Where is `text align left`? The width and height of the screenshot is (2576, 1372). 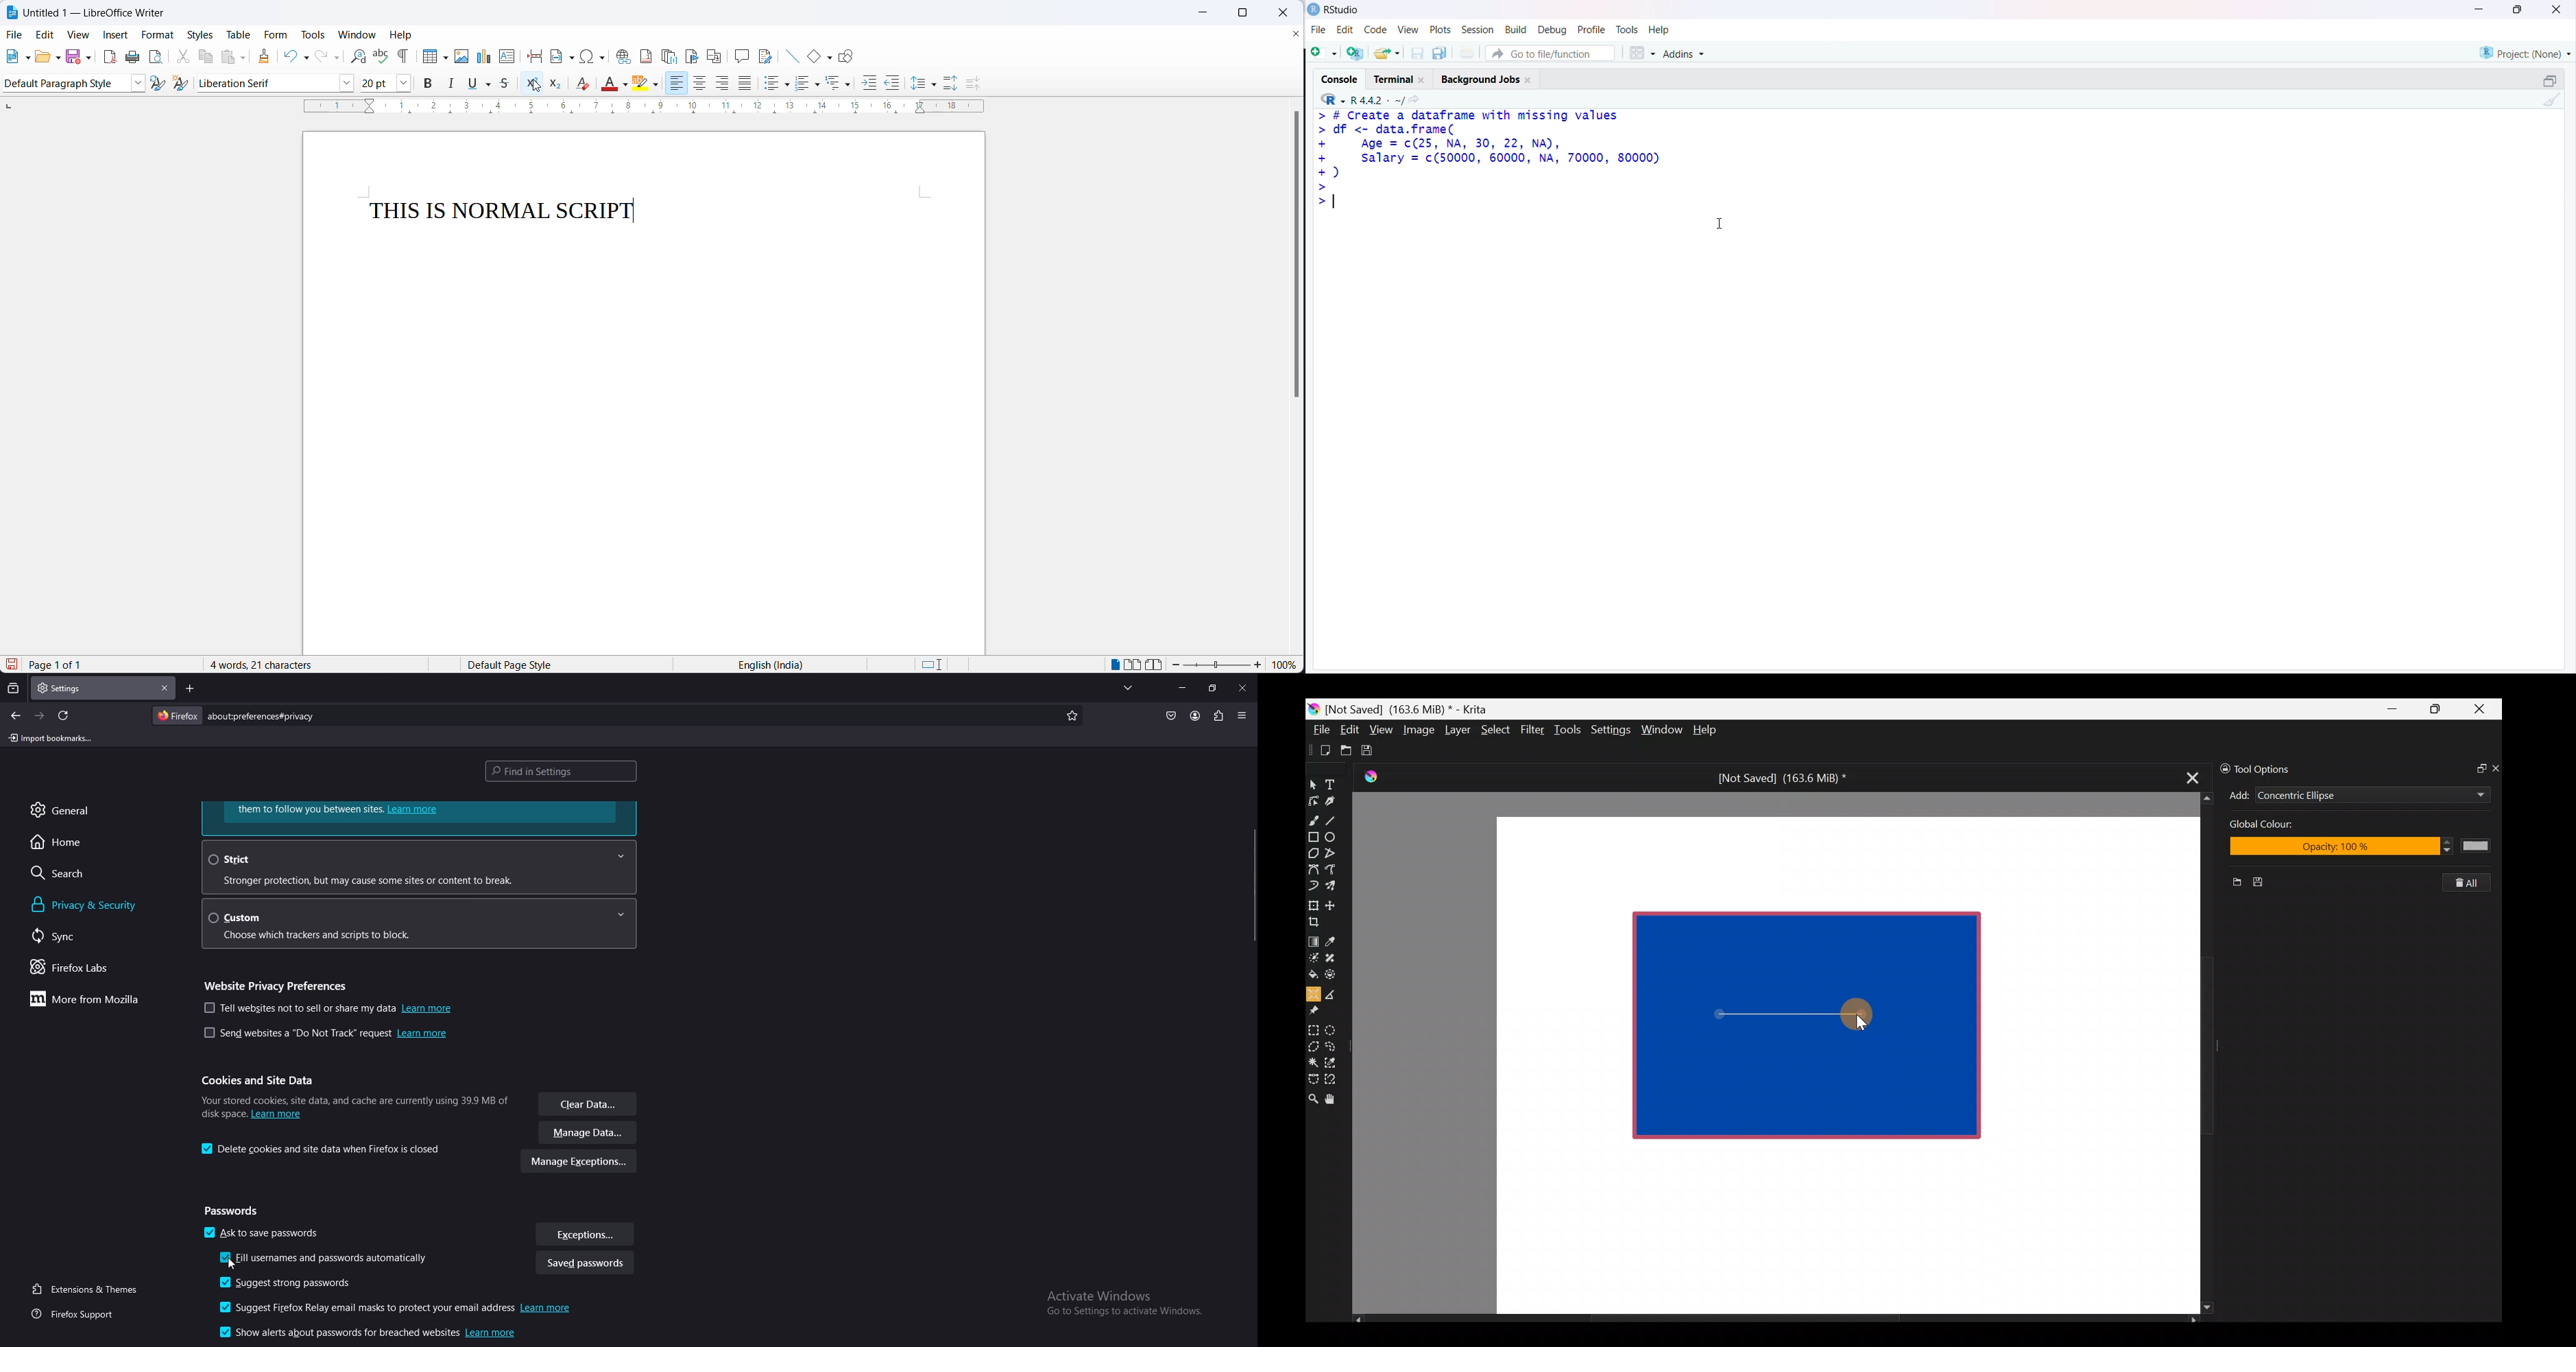
text align left is located at coordinates (679, 84).